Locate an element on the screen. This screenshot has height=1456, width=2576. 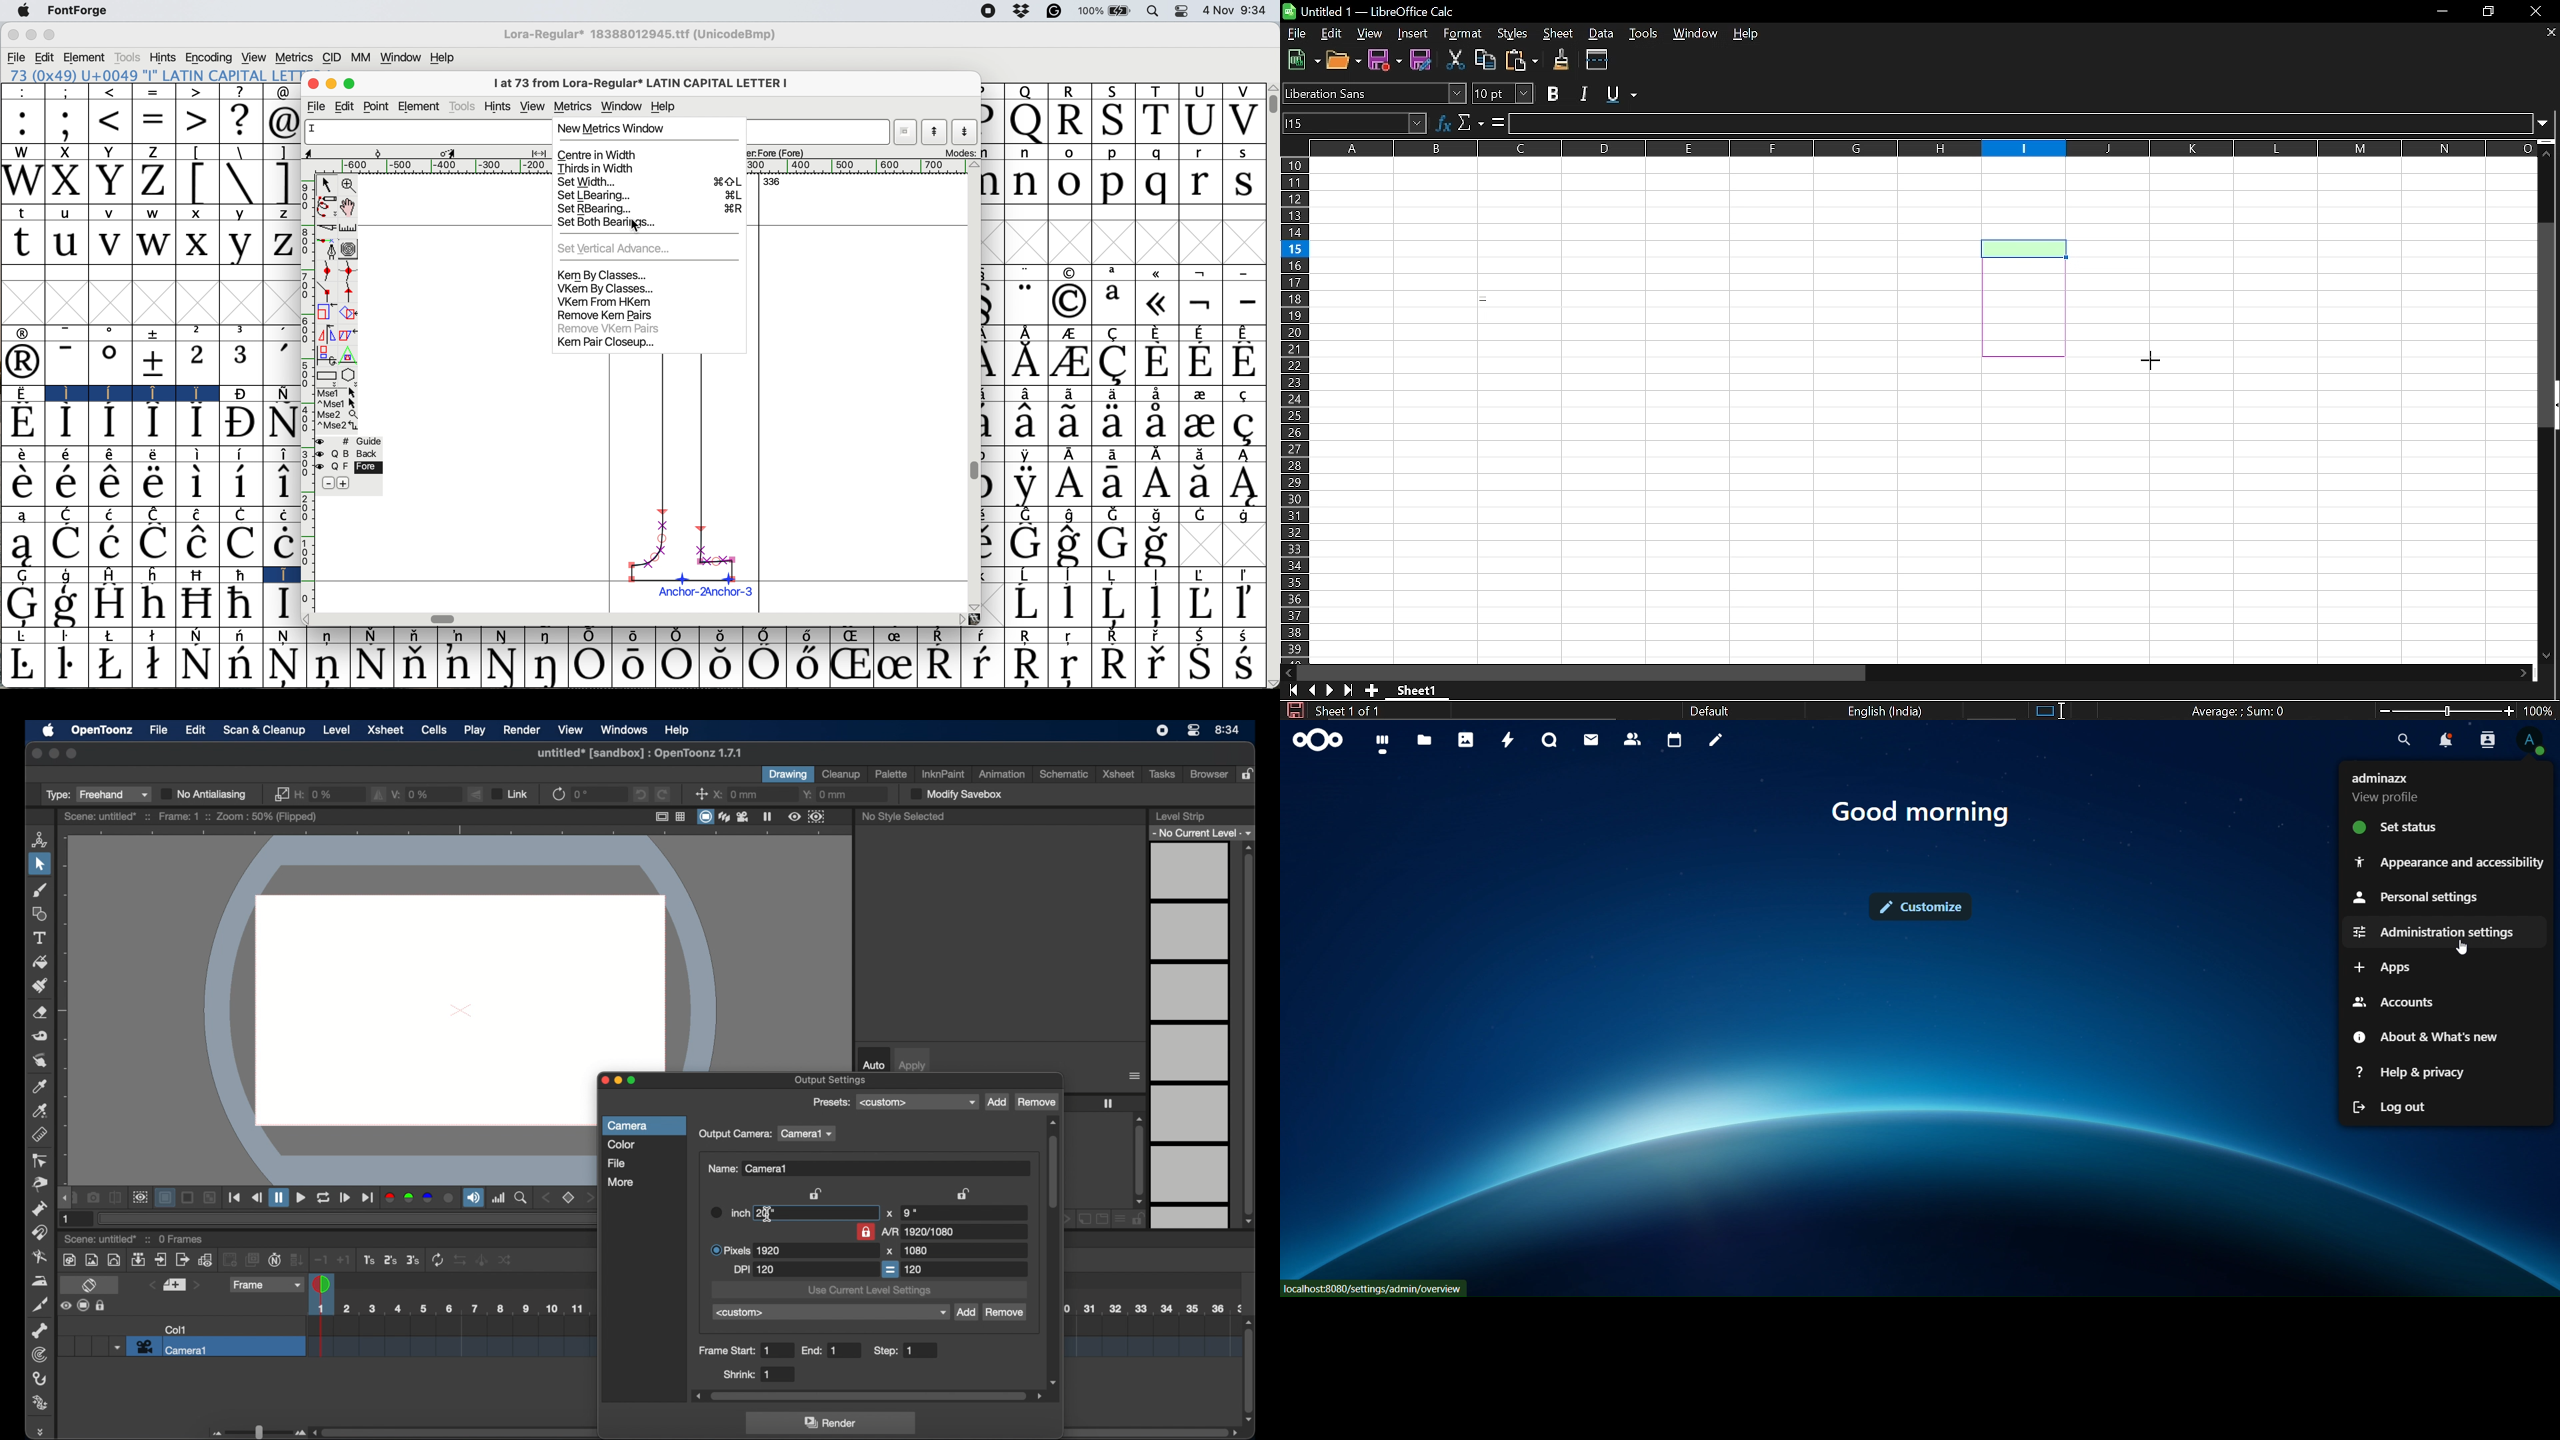
Symbol is located at coordinates (590, 667).